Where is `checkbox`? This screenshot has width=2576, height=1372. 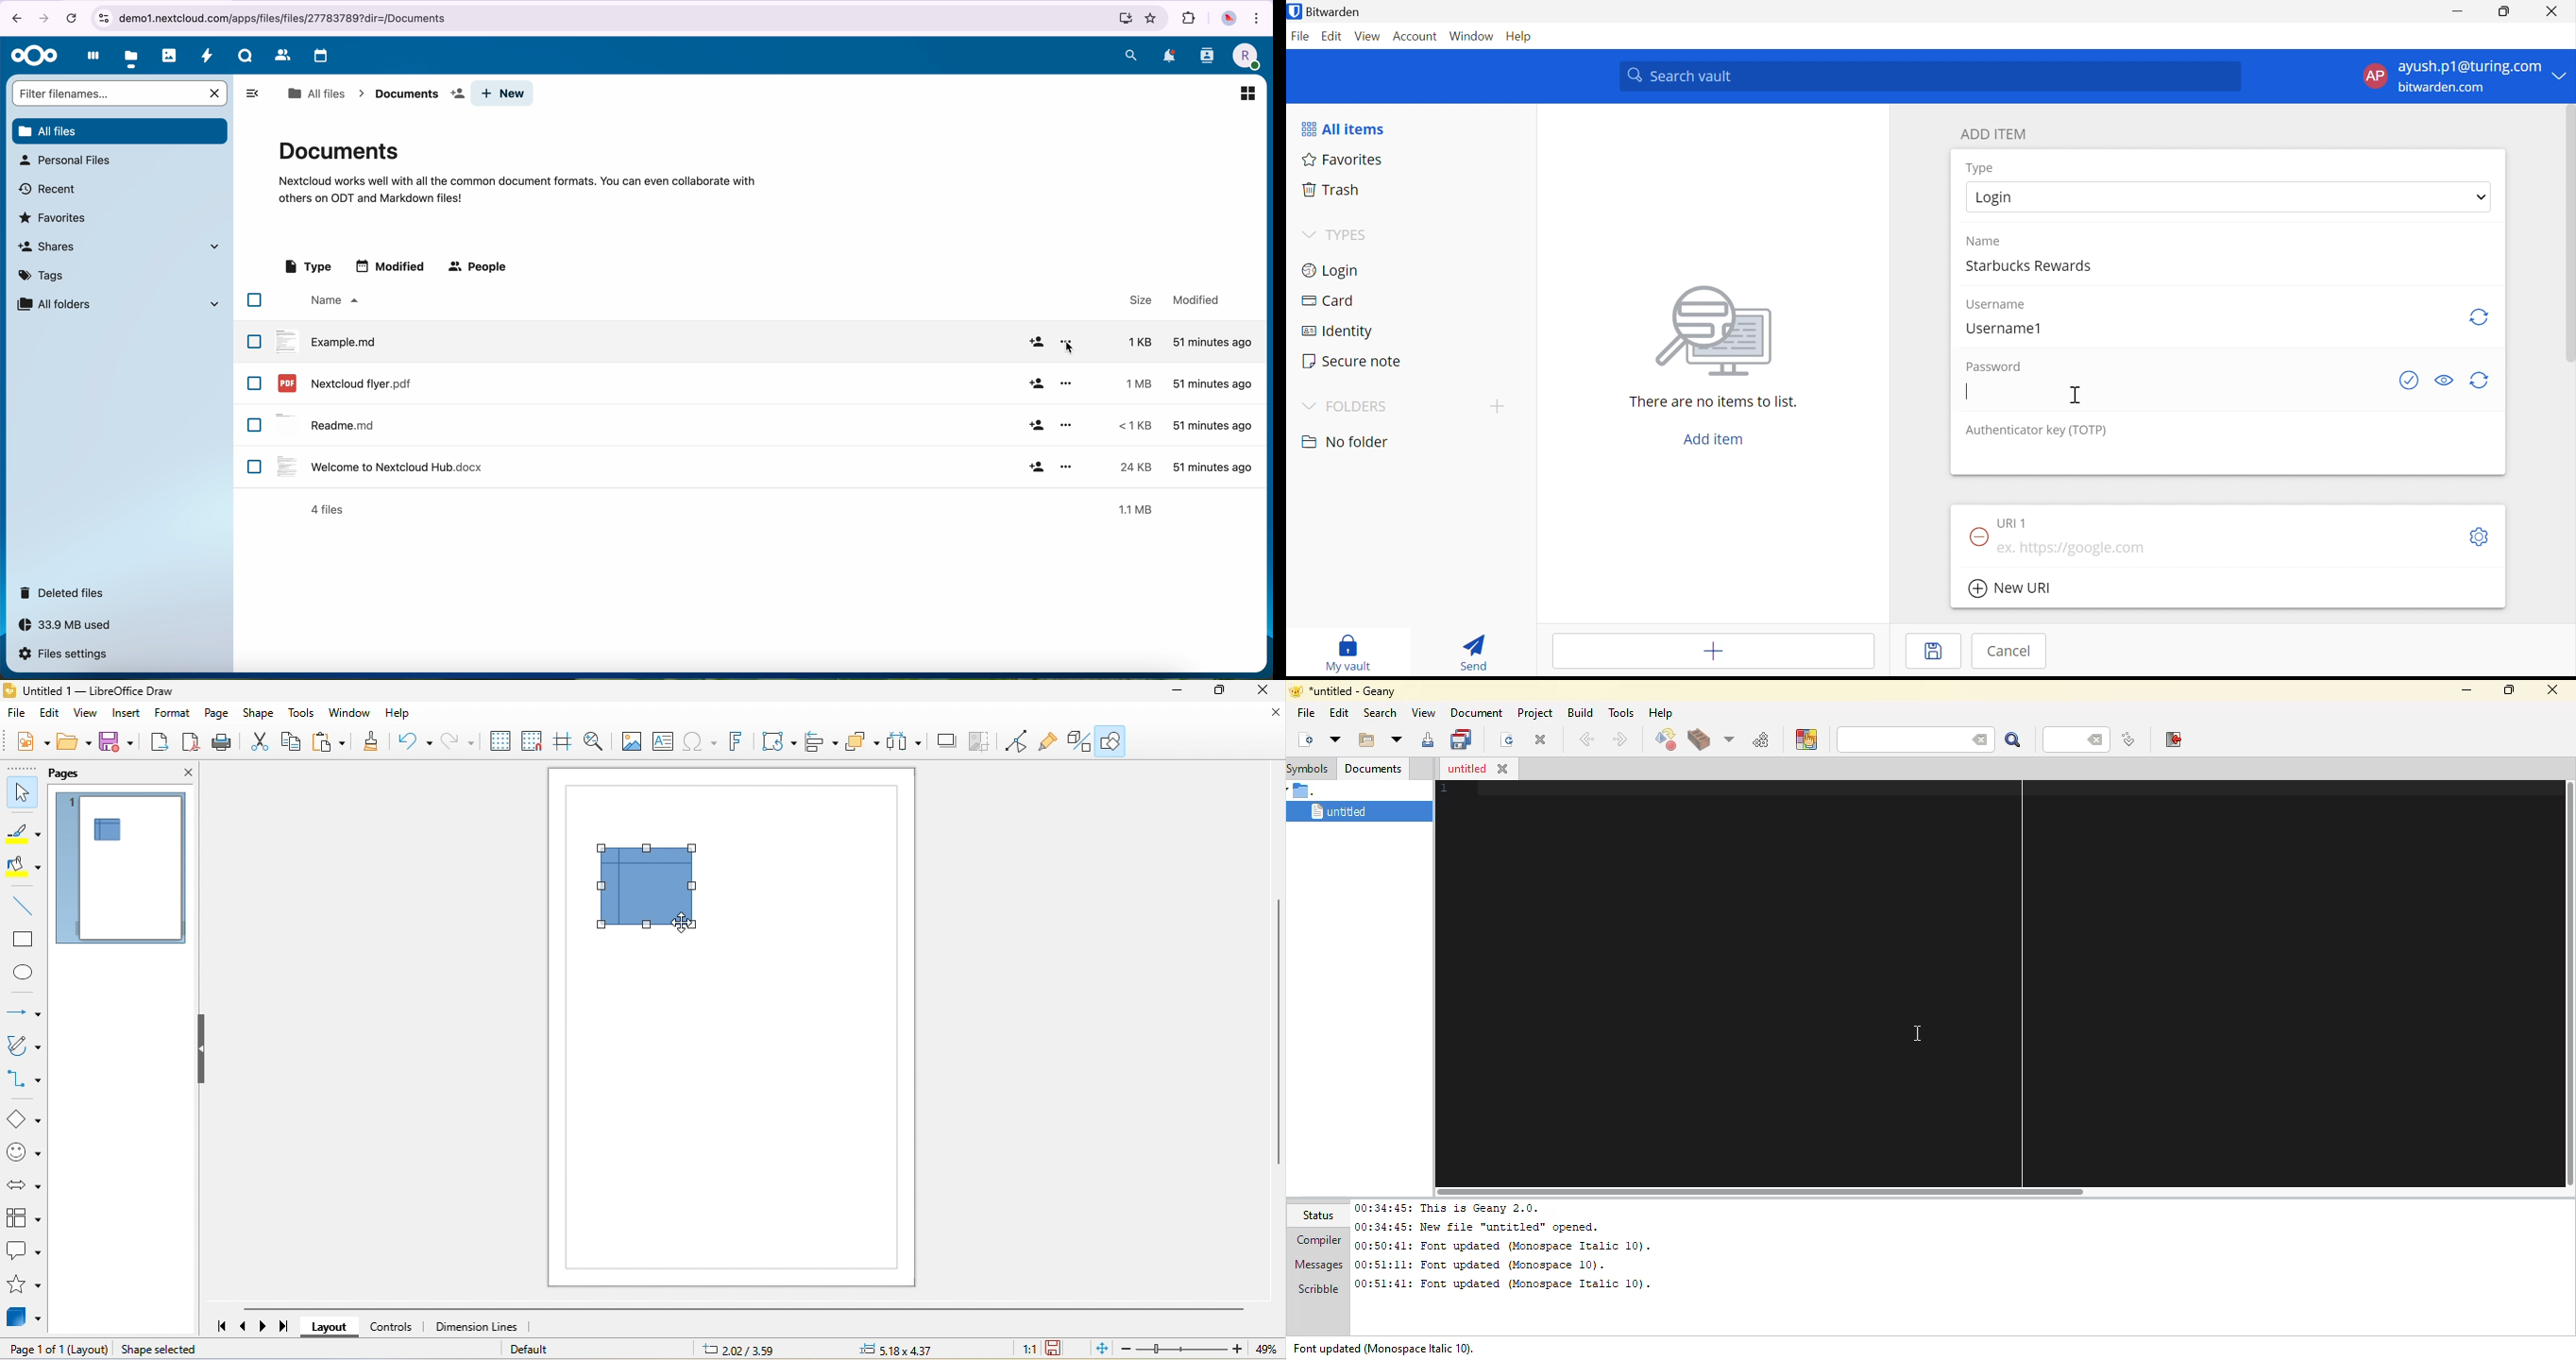
checkbox is located at coordinates (254, 383).